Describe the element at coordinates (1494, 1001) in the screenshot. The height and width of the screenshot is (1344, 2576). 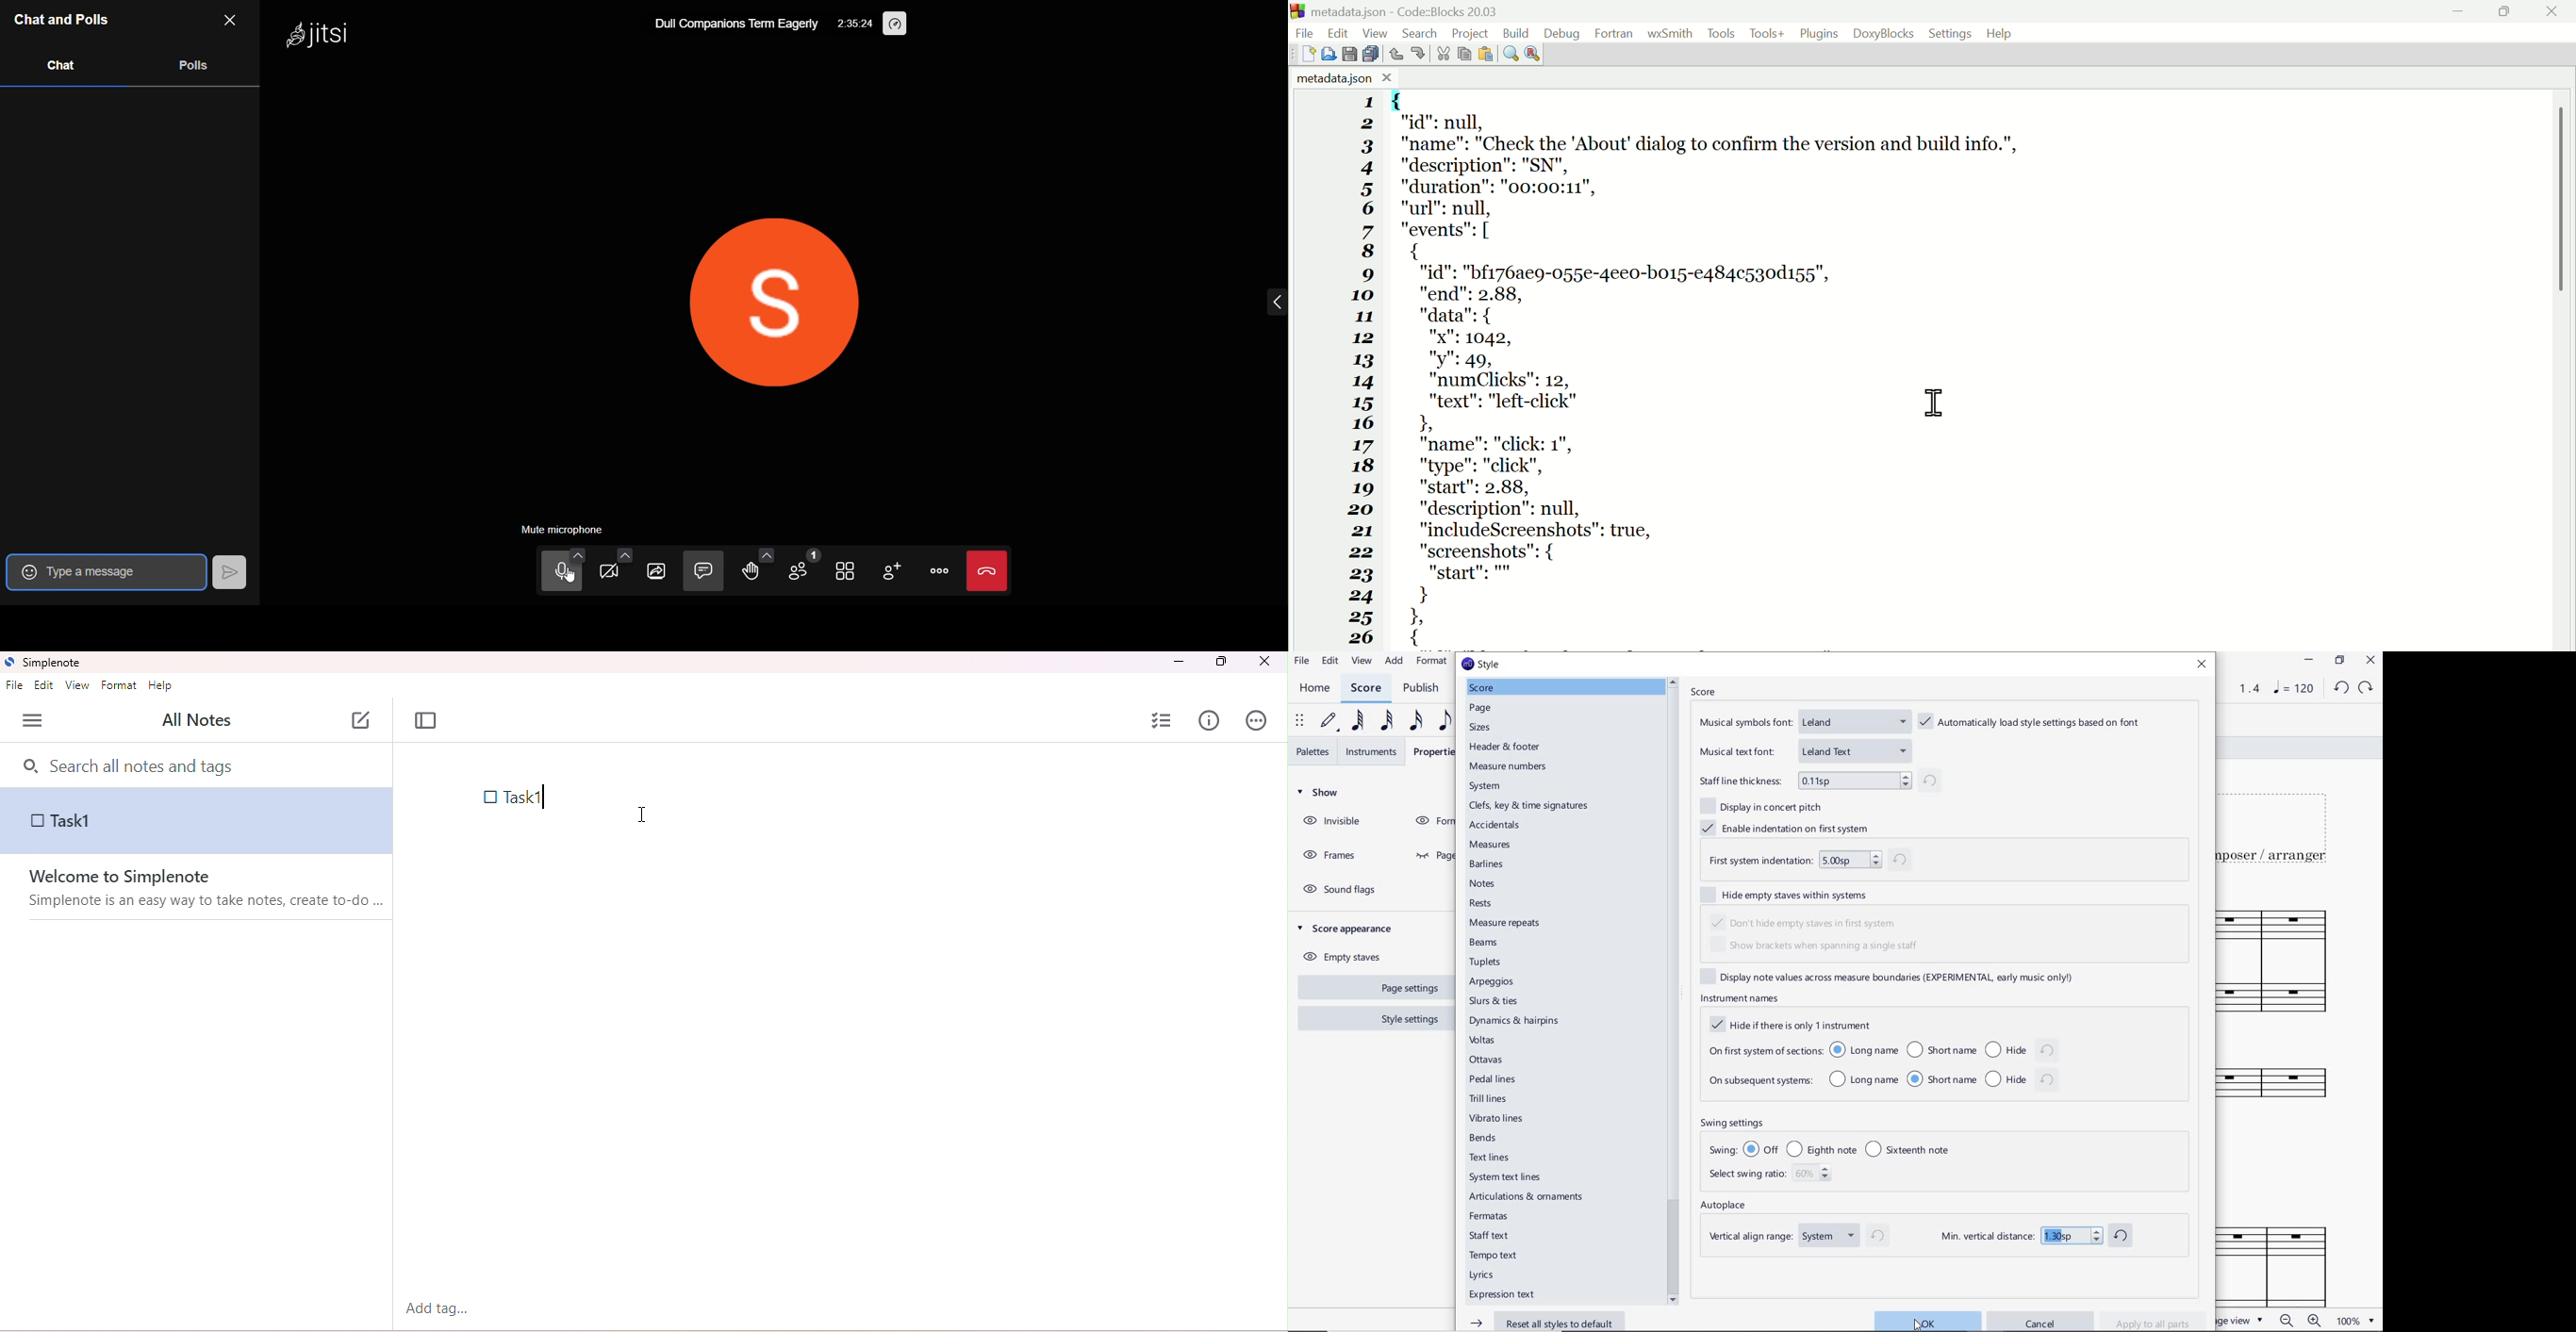
I see `slur & ties` at that location.